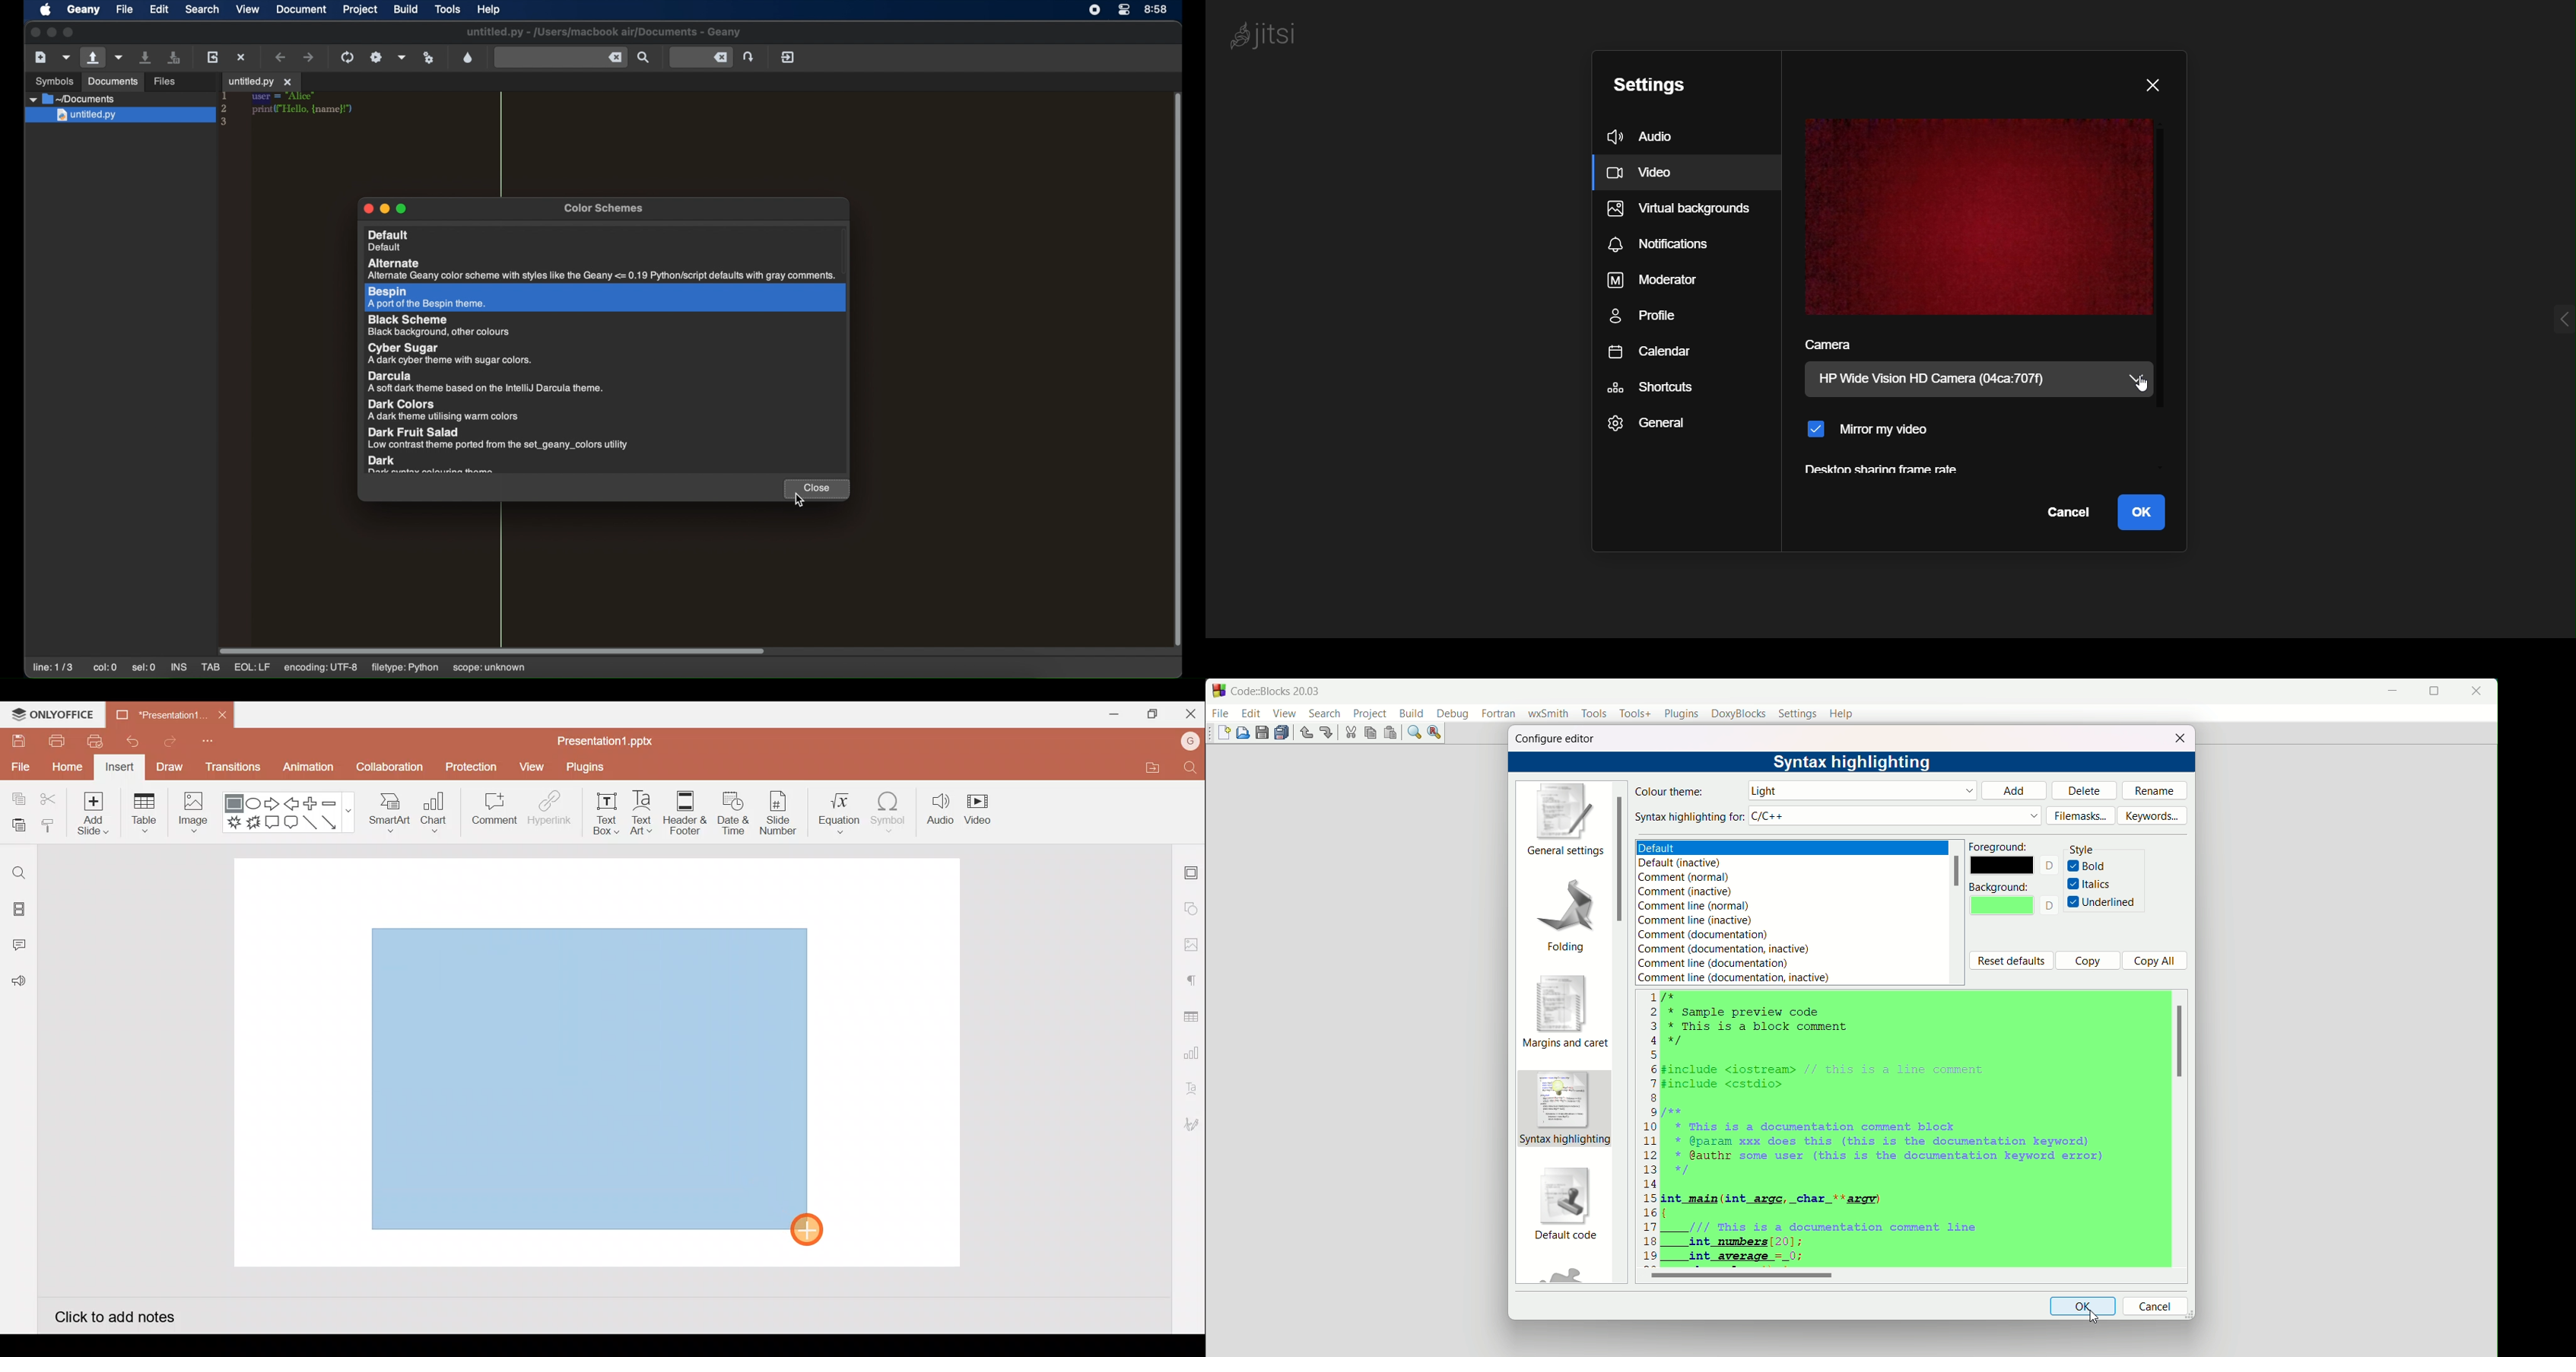  What do you see at coordinates (2085, 960) in the screenshot?
I see `copy` at bounding box center [2085, 960].